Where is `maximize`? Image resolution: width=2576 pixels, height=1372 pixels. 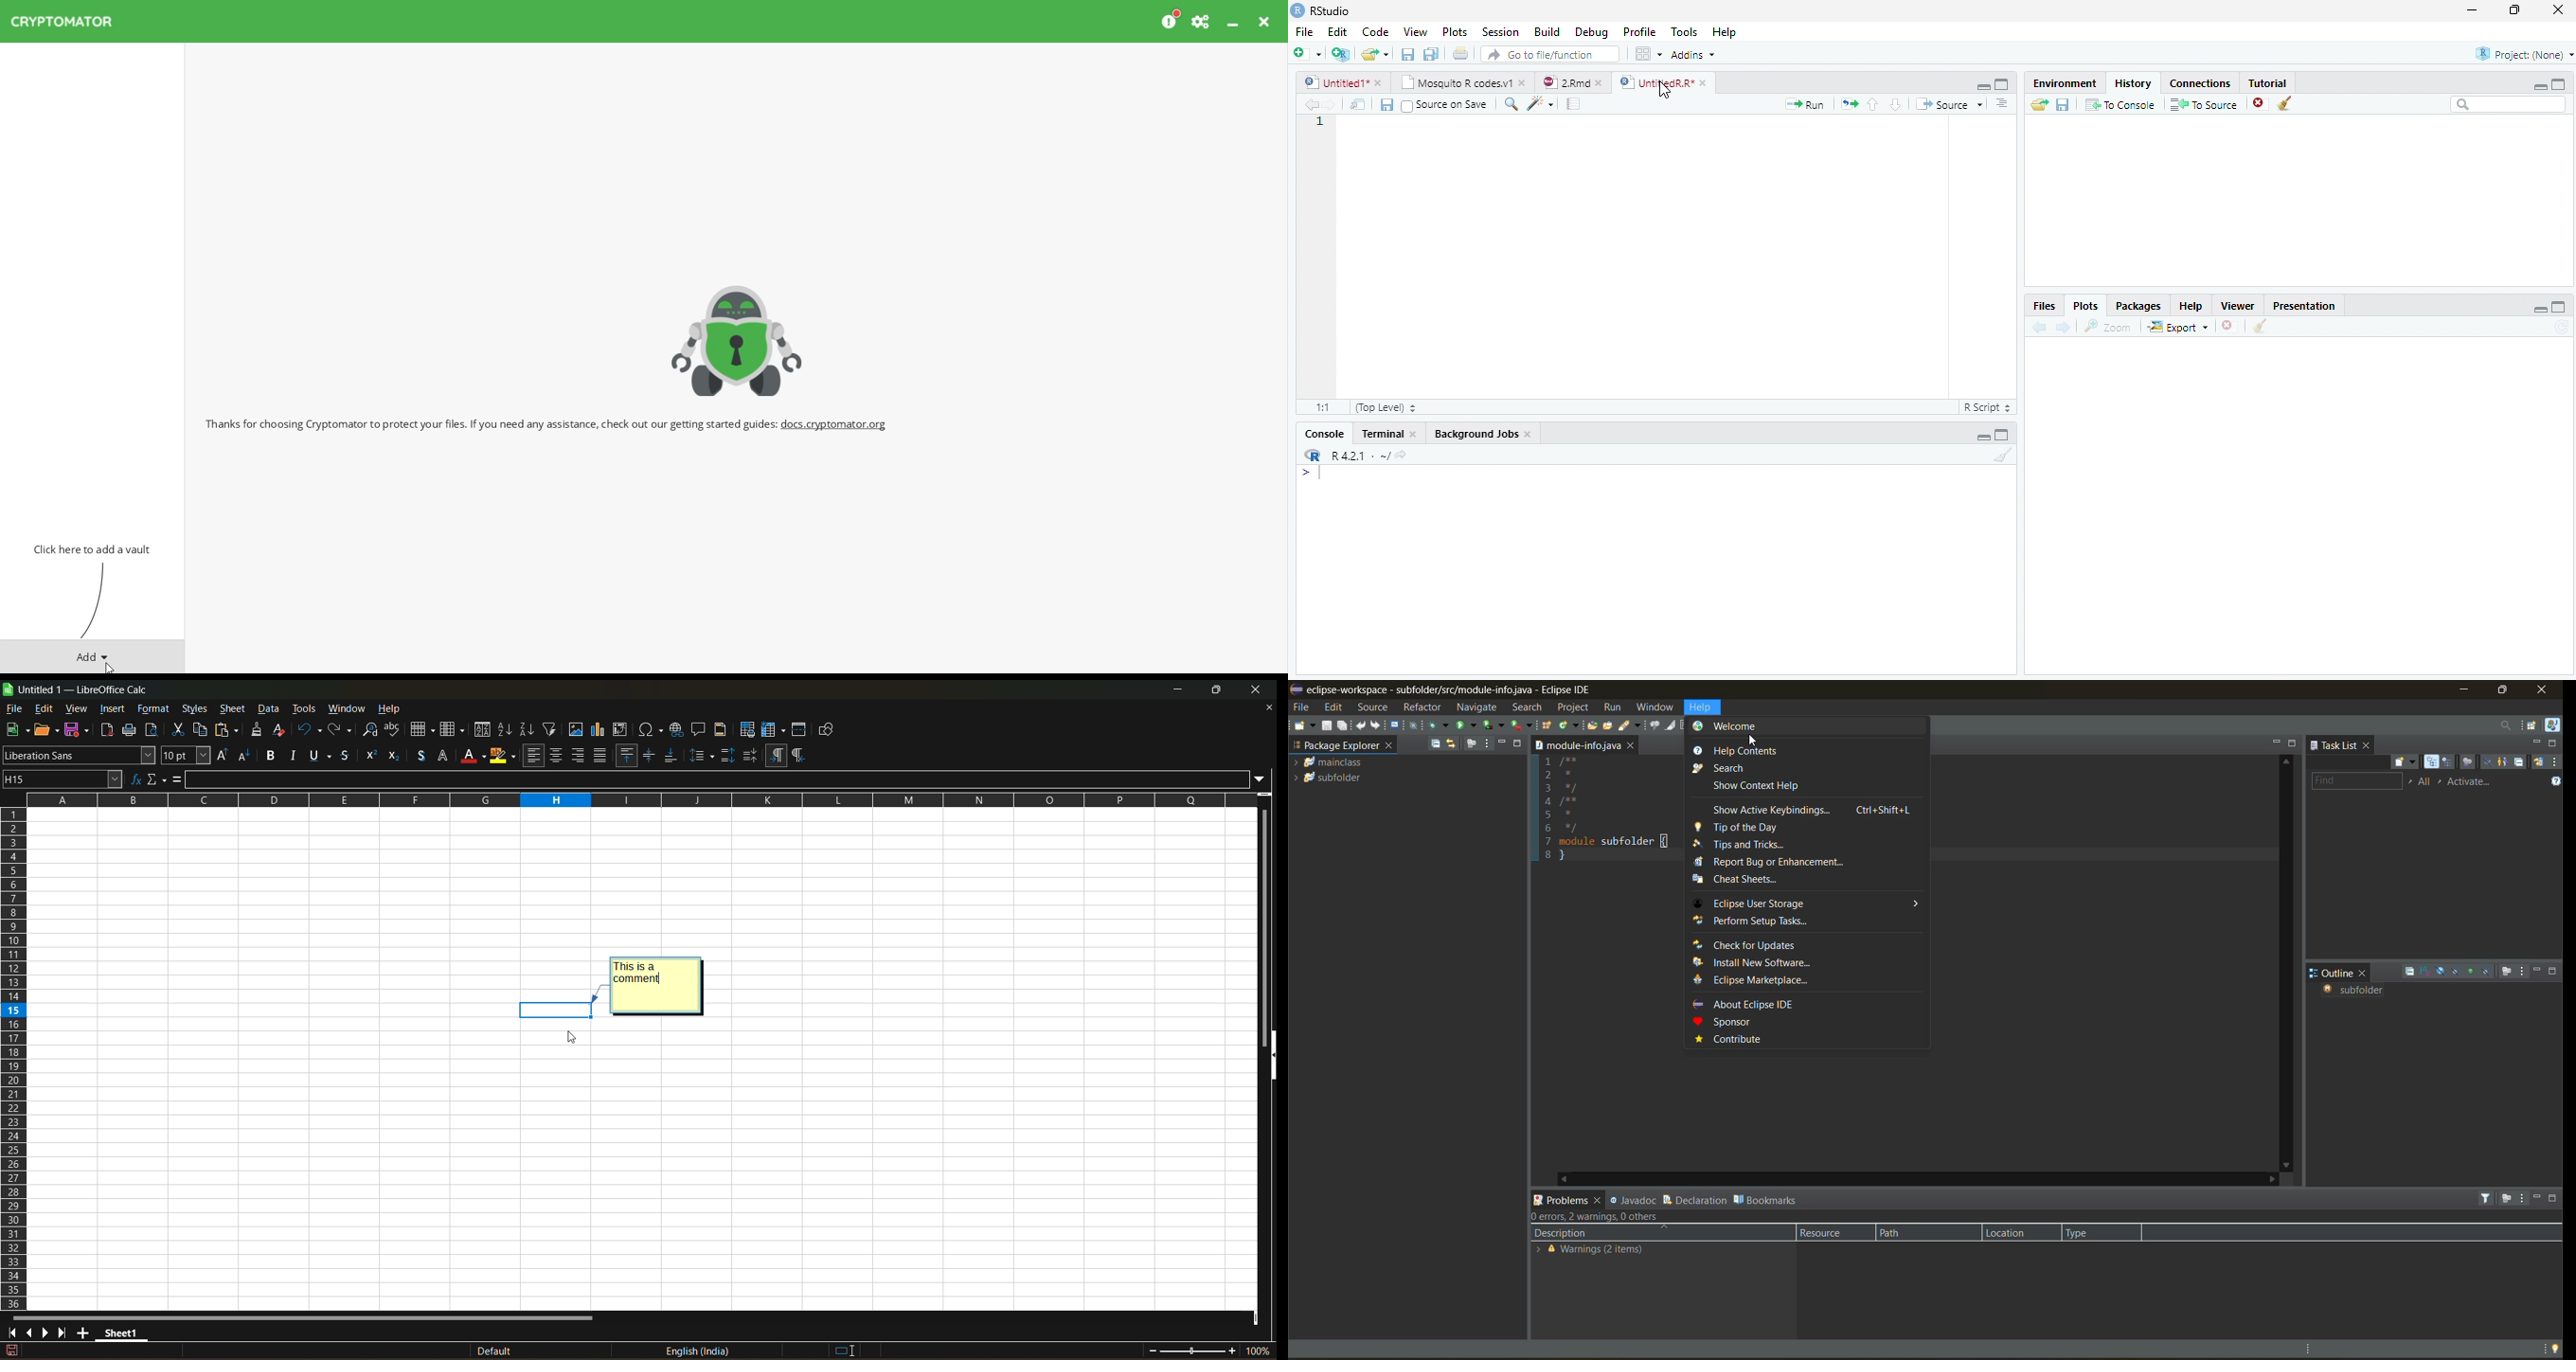 maximize is located at coordinates (2555, 1199).